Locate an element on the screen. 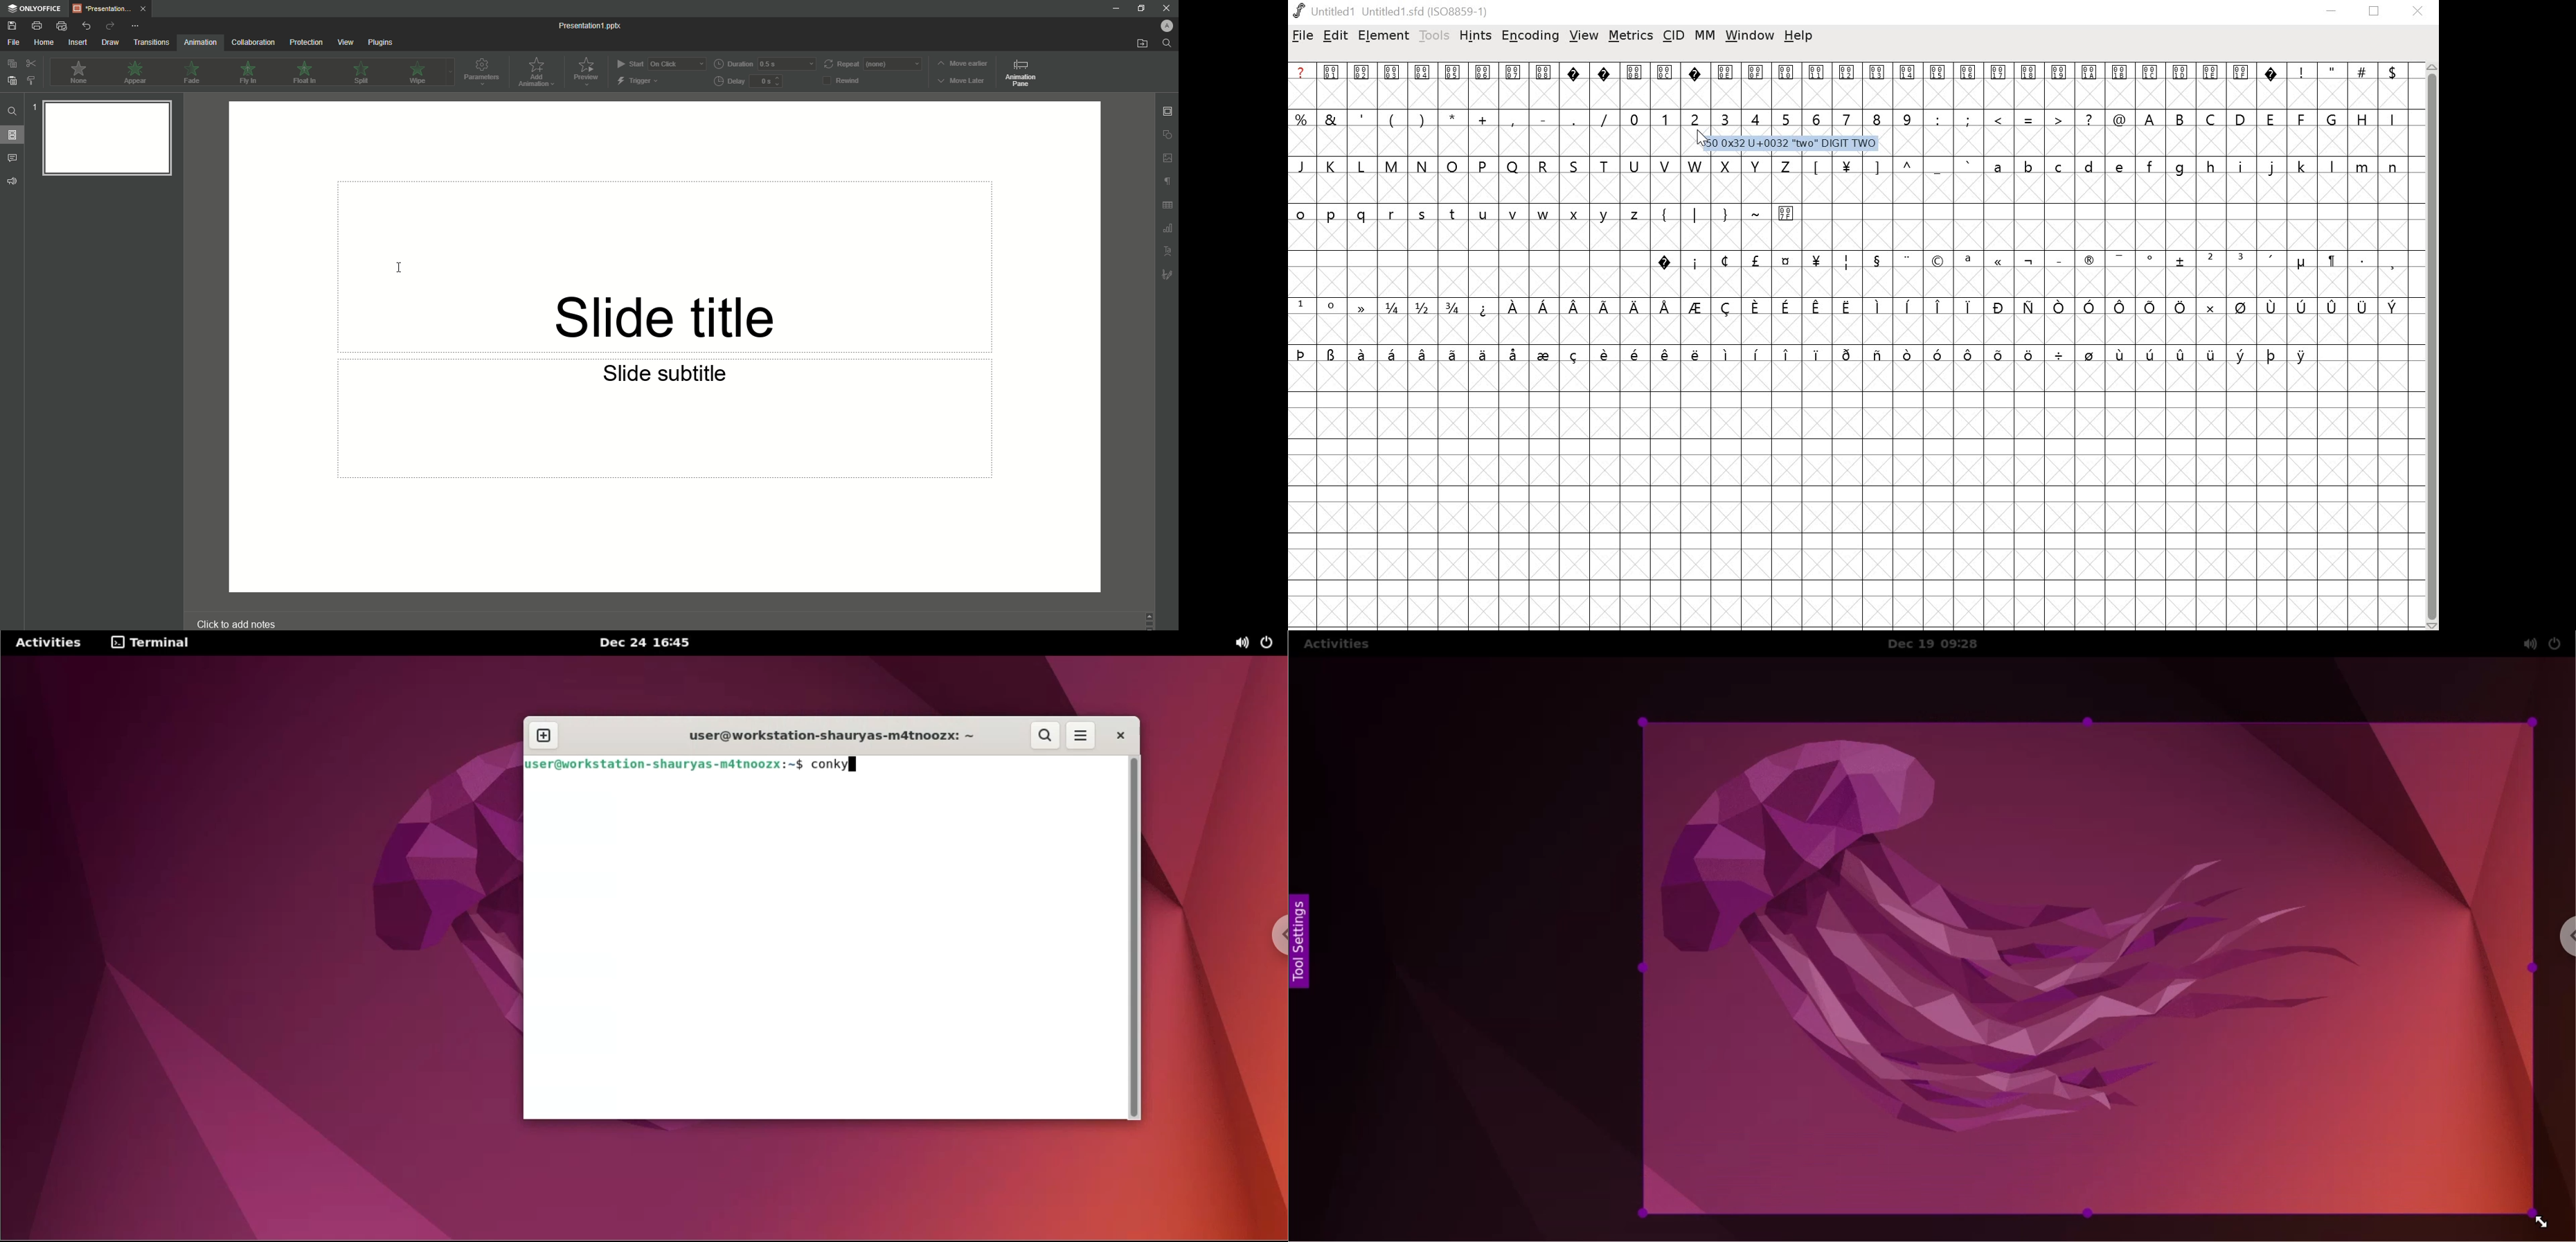  Chart Settings is located at coordinates (1168, 230).